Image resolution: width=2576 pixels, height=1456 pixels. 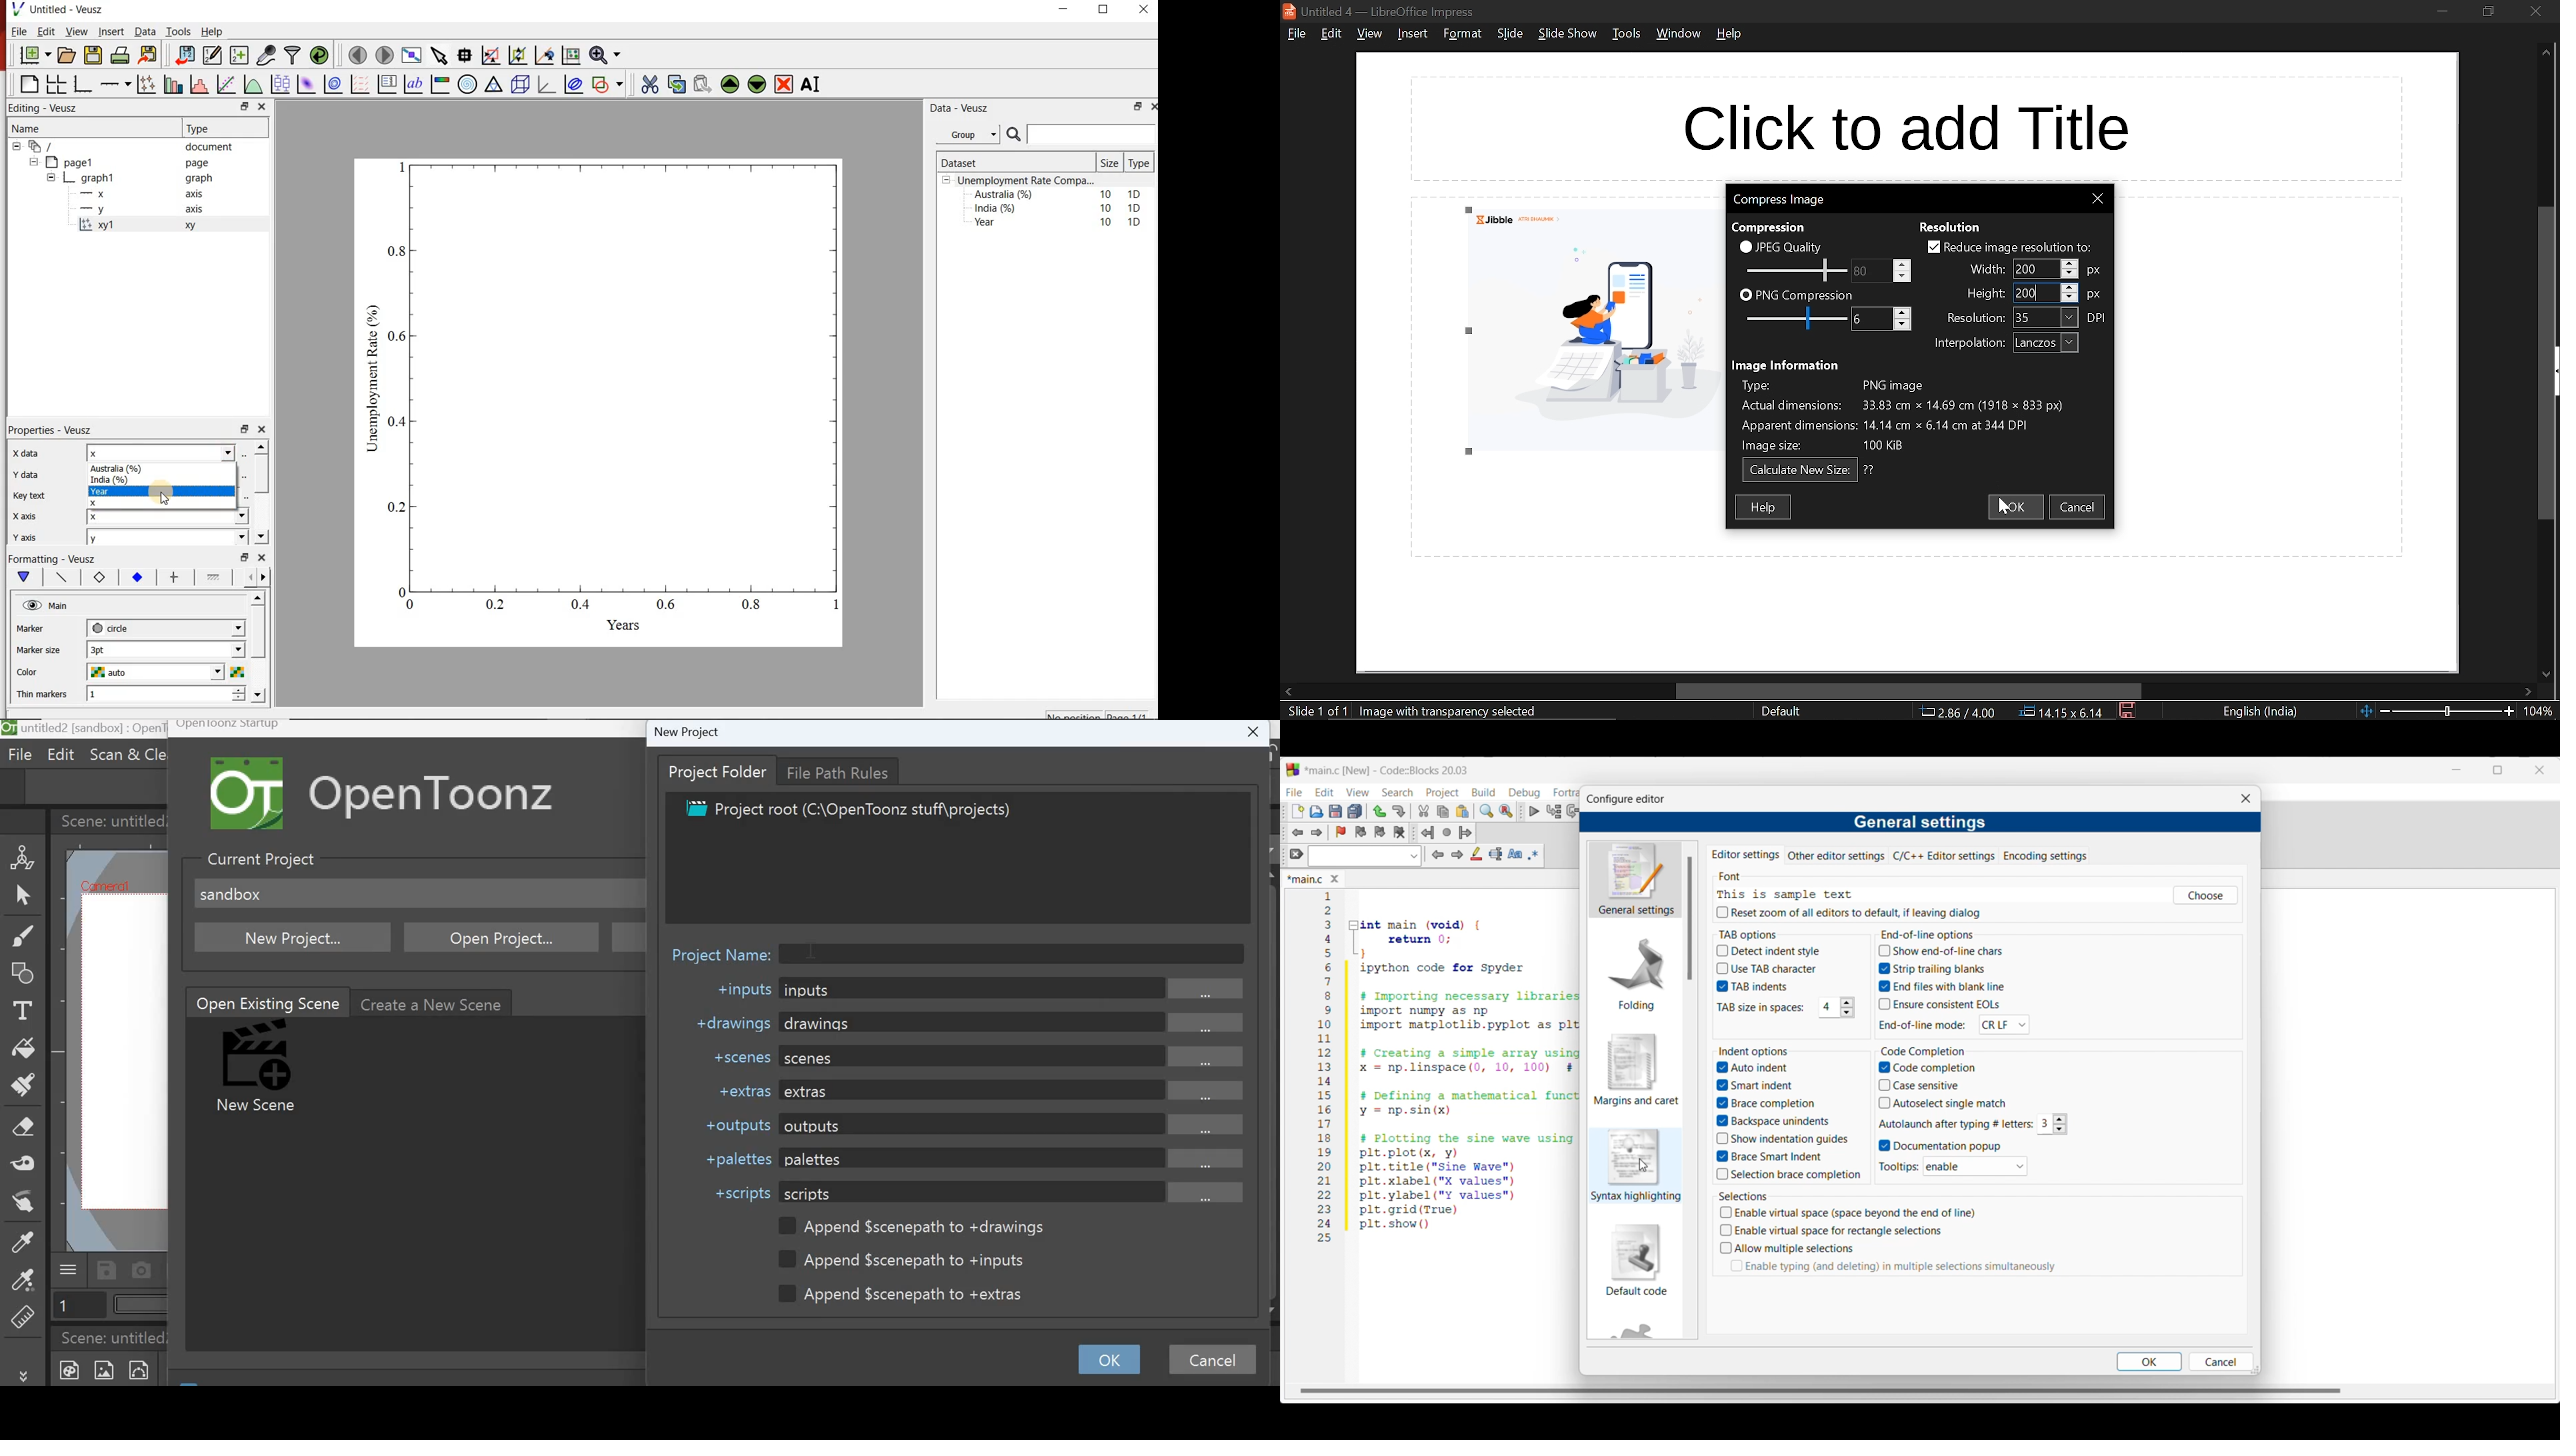 What do you see at coordinates (1976, 1166) in the screenshot?
I see `Tooltip options` at bounding box center [1976, 1166].